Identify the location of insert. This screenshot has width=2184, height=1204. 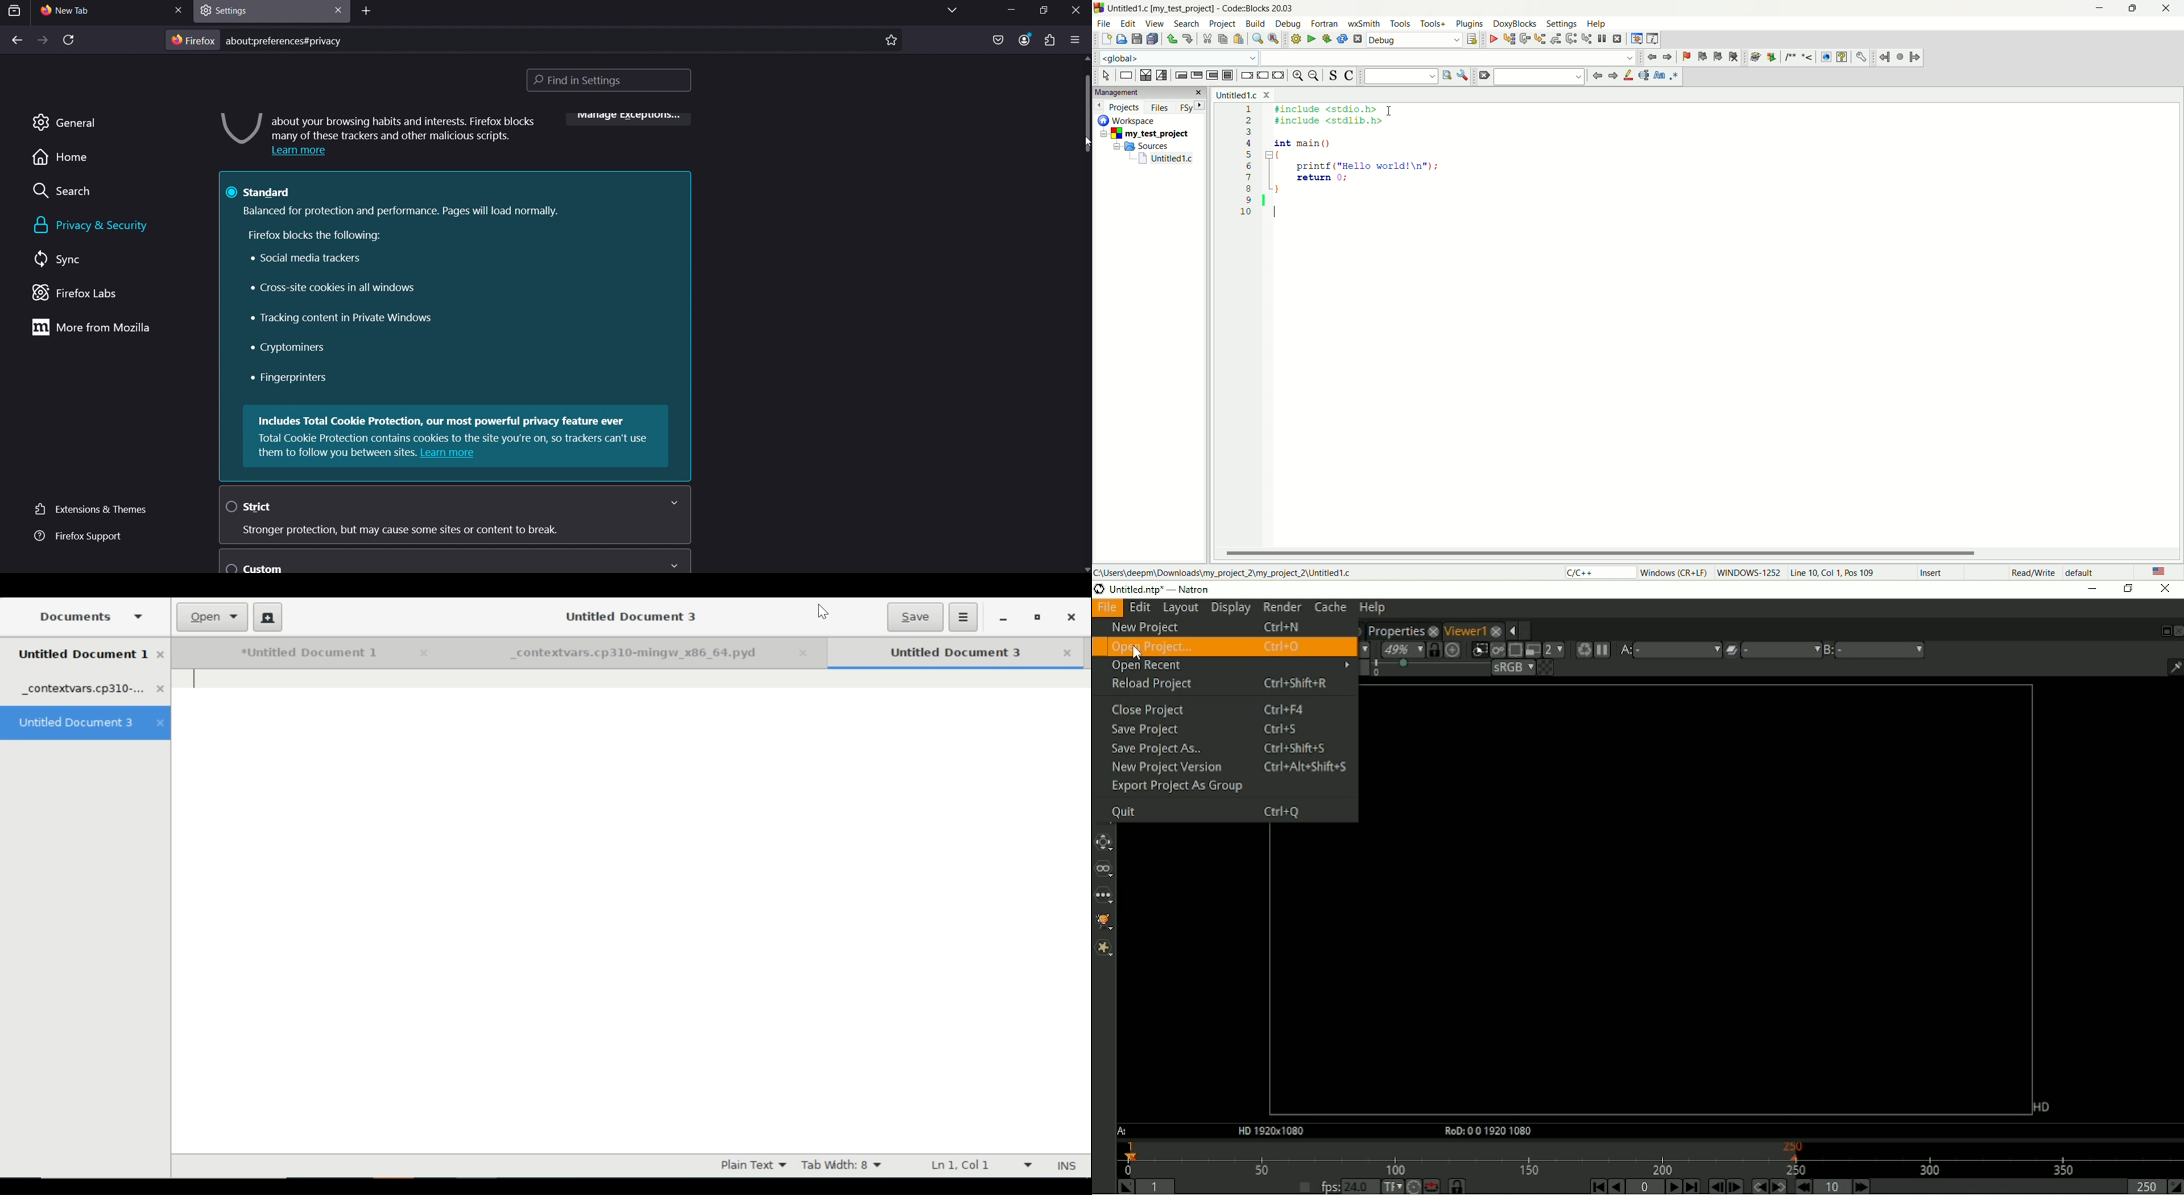
(1927, 573).